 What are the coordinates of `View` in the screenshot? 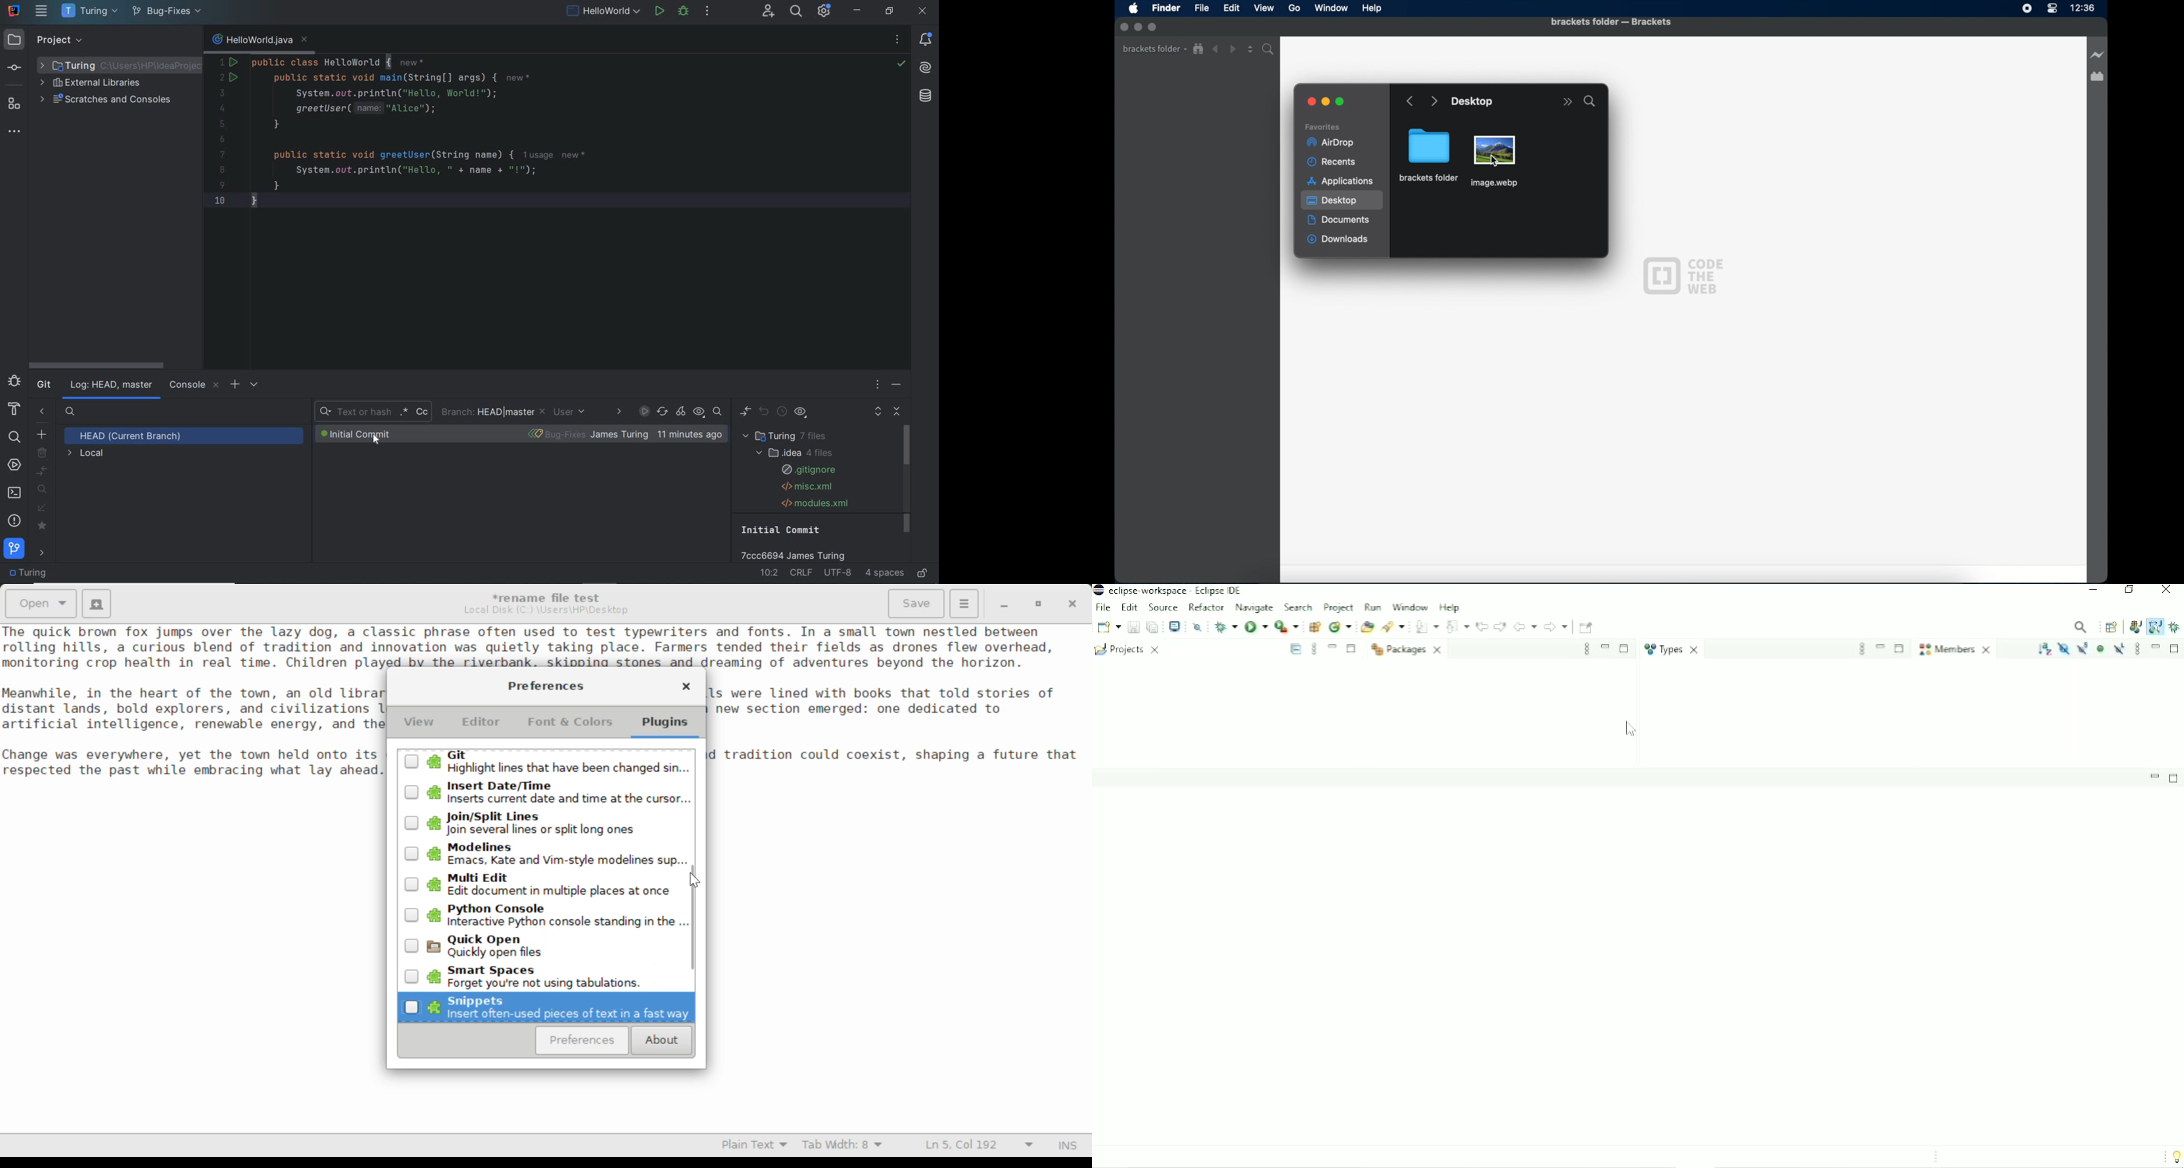 It's located at (1264, 8).